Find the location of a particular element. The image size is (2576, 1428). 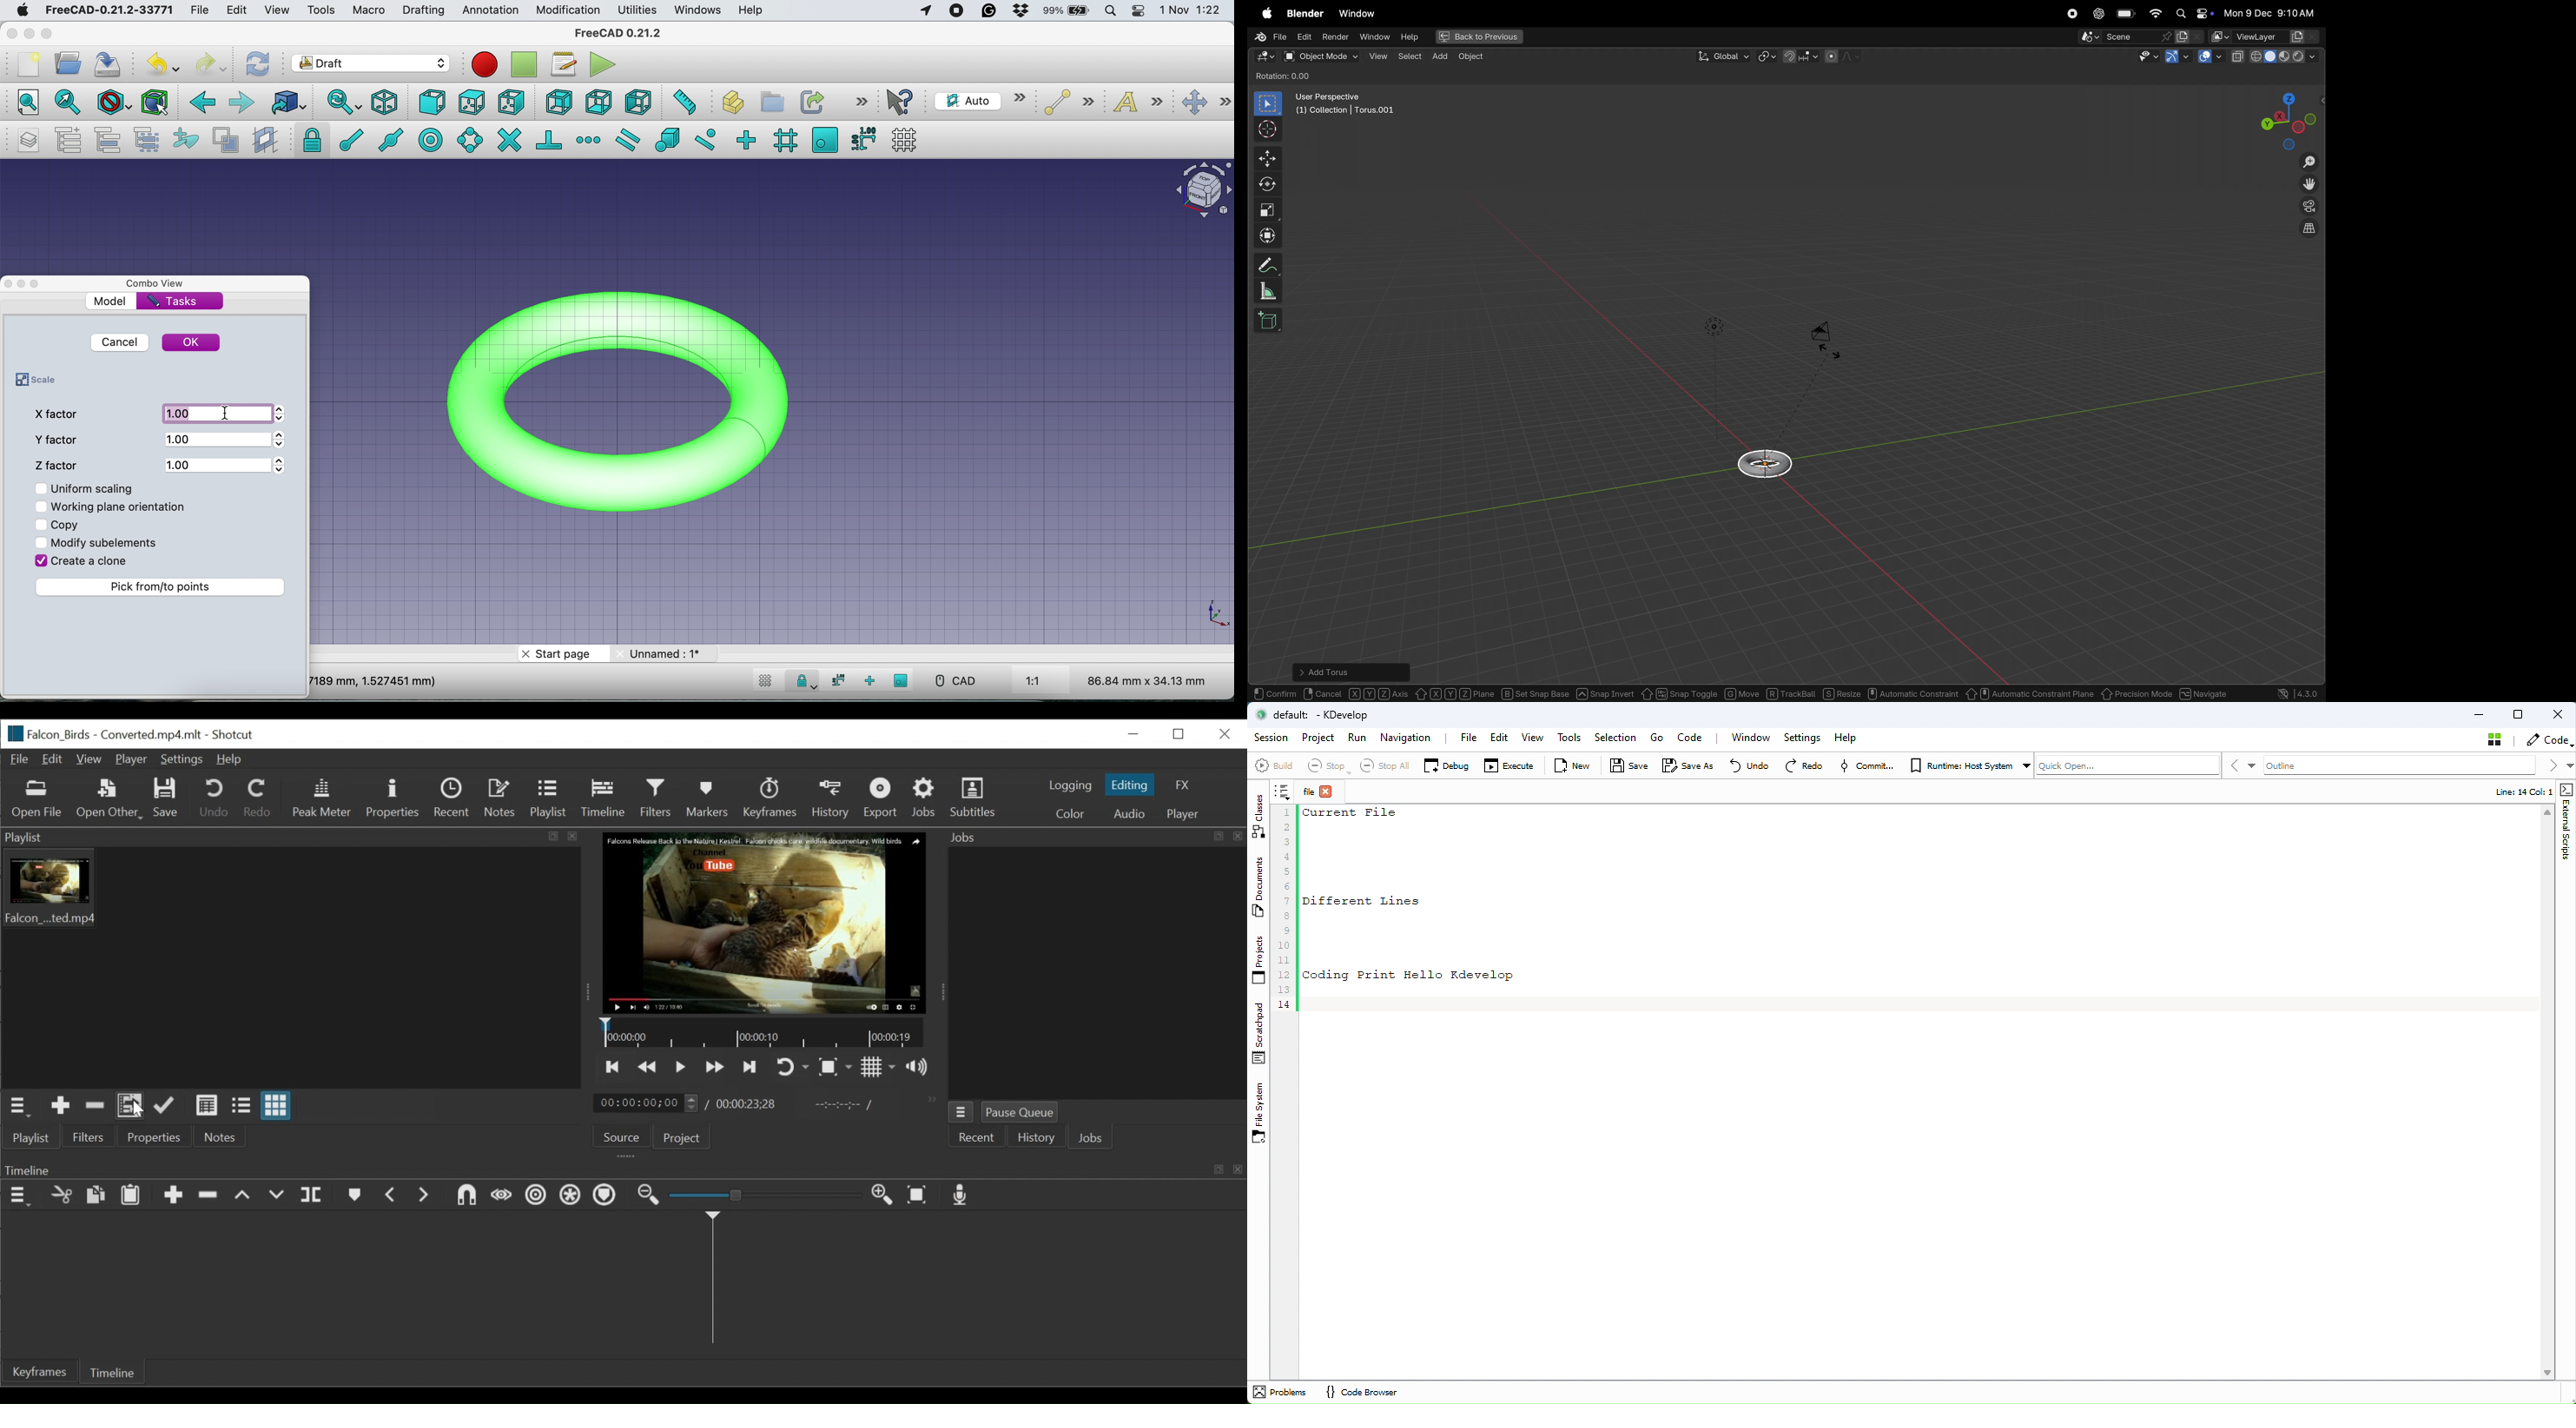

Session is located at coordinates (1270, 738).